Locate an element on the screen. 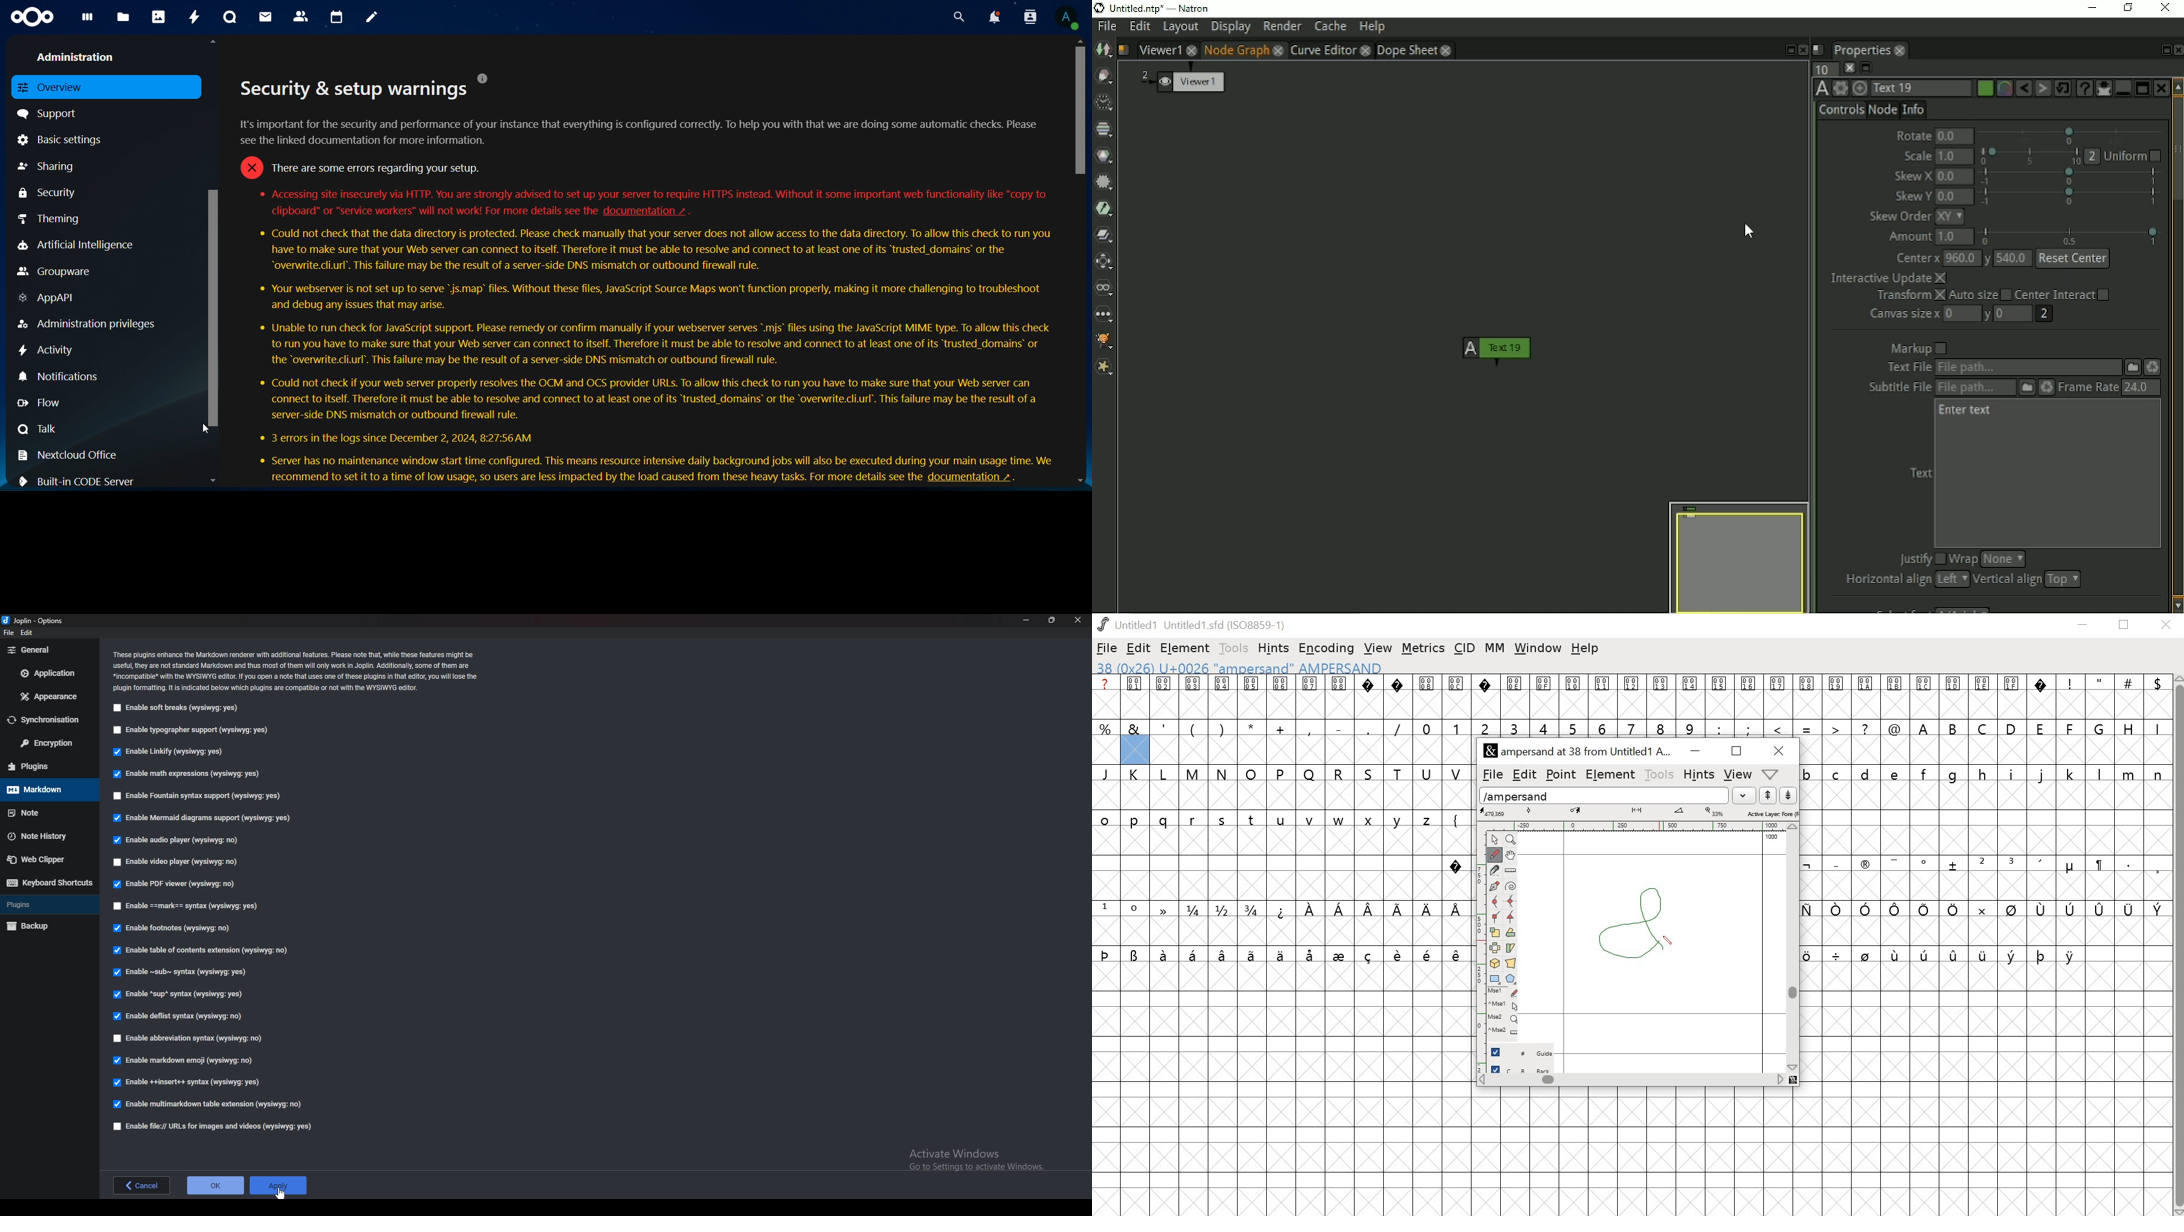 The width and height of the screenshot is (2184, 1232). General is located at coordinates (45, 650).